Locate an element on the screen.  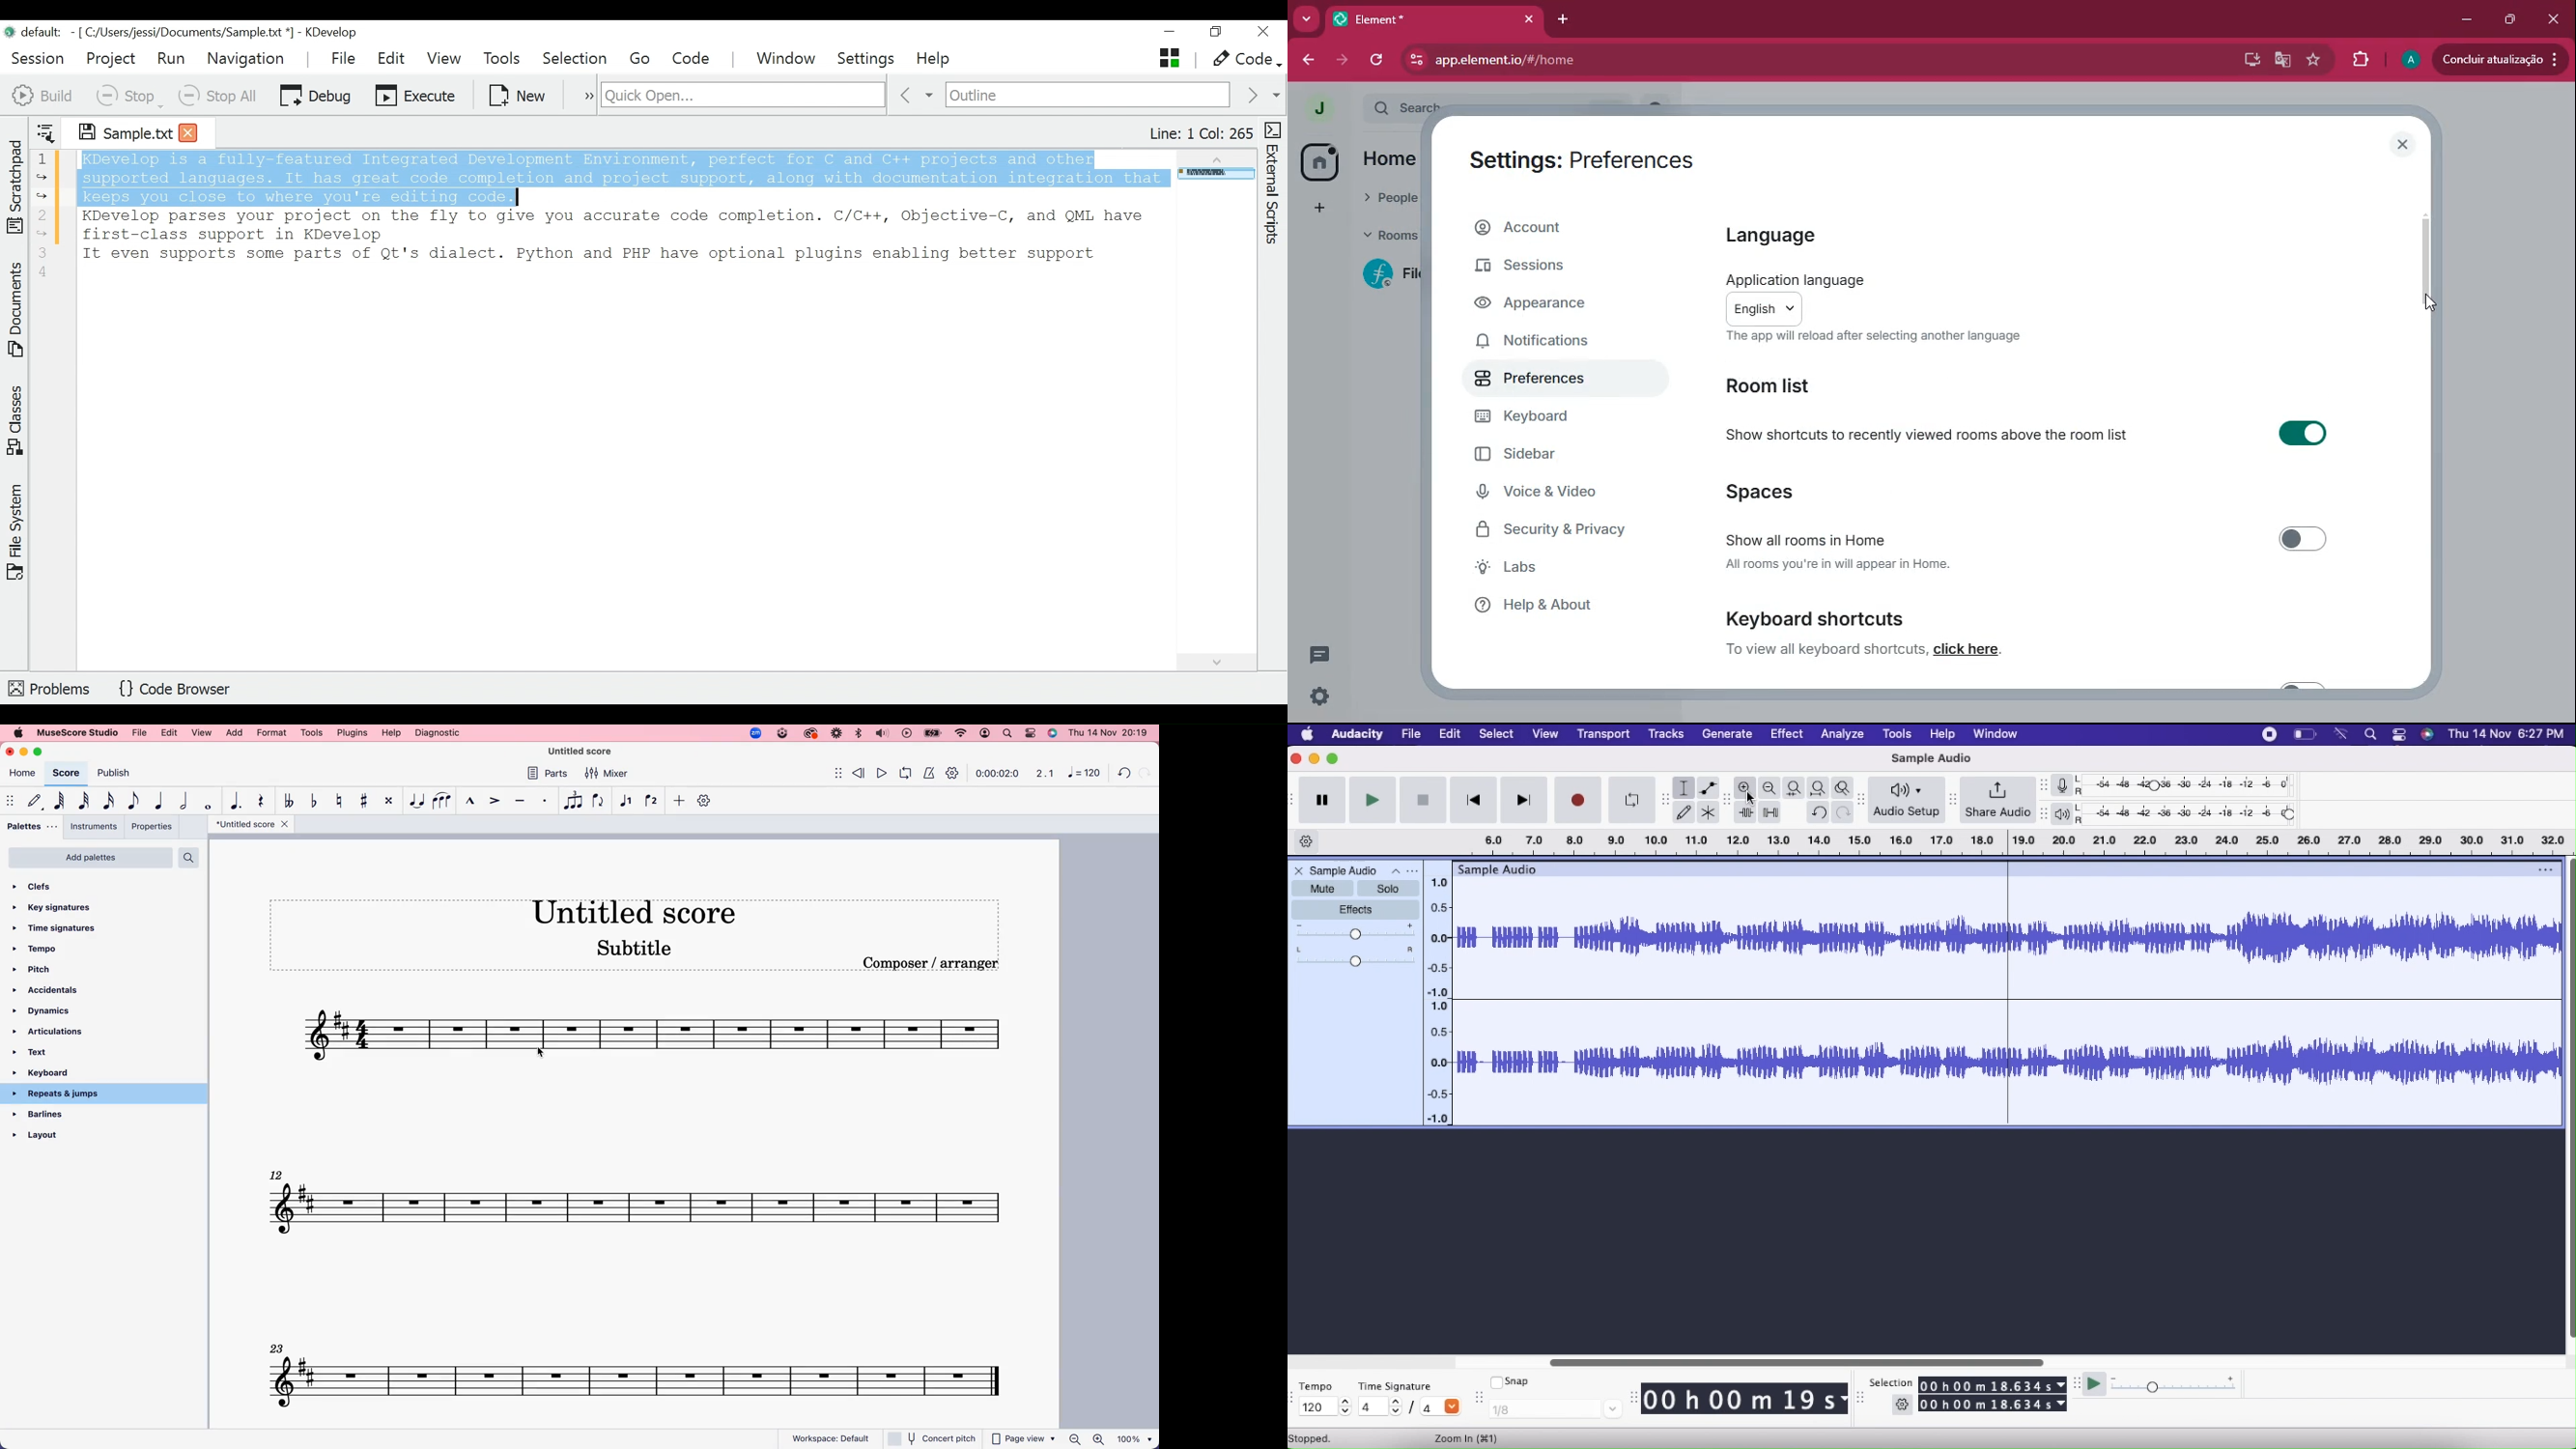
labs is located at coordinates (1538, 568).